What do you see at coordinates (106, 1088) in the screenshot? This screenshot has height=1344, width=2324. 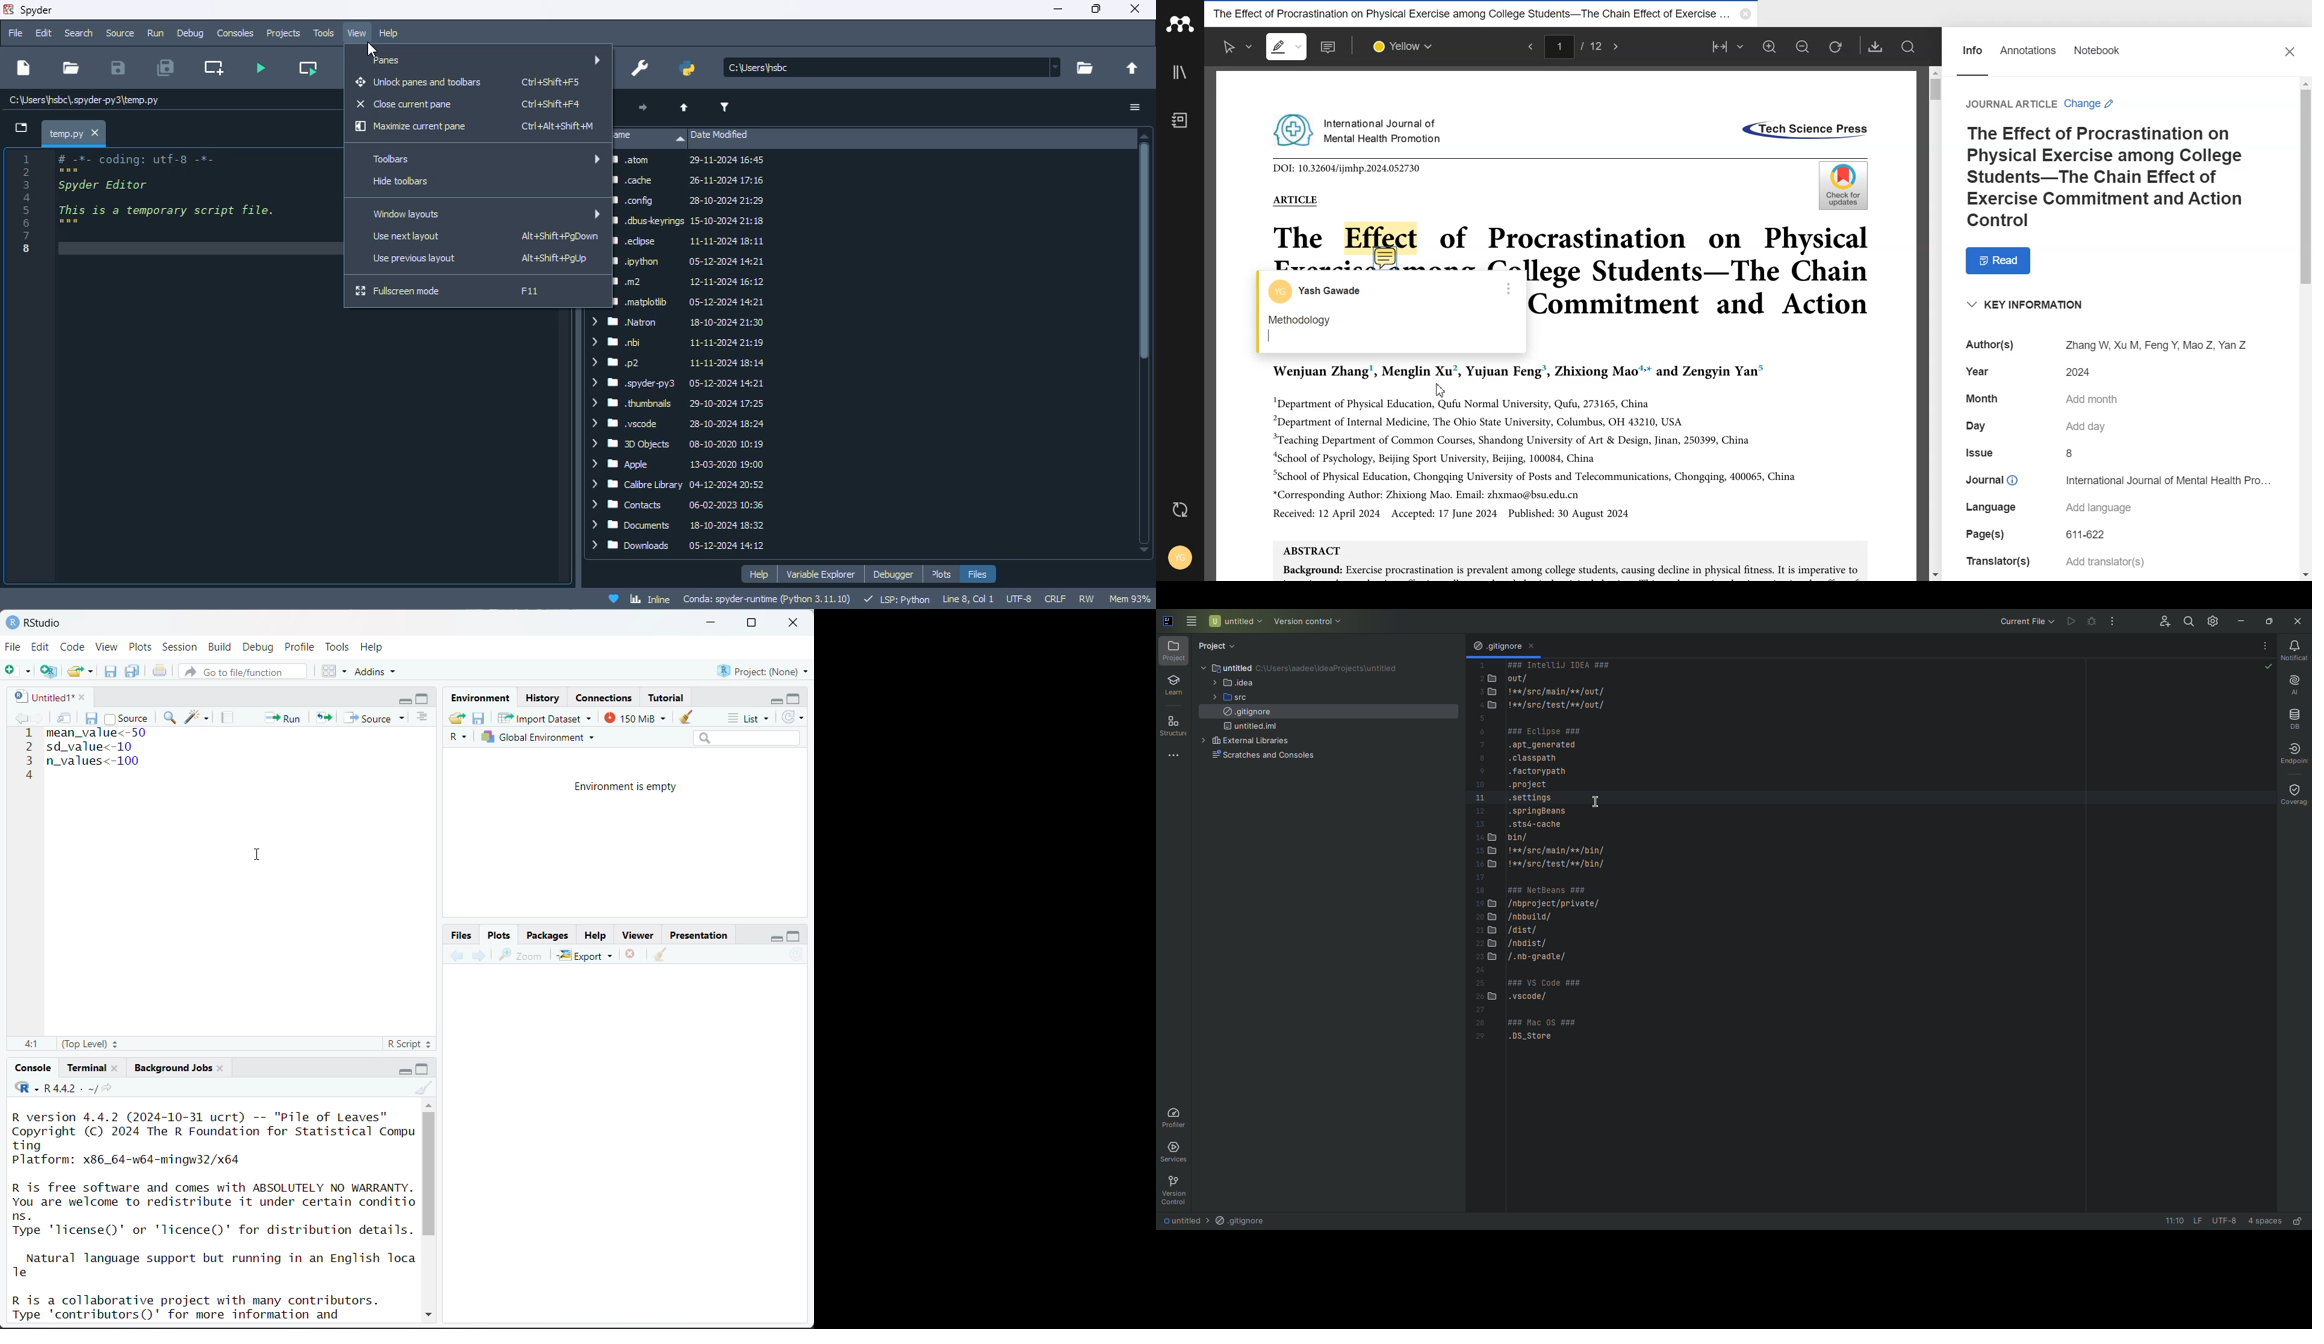 I see `view the current working directory` at bounding box center [106, 1088].